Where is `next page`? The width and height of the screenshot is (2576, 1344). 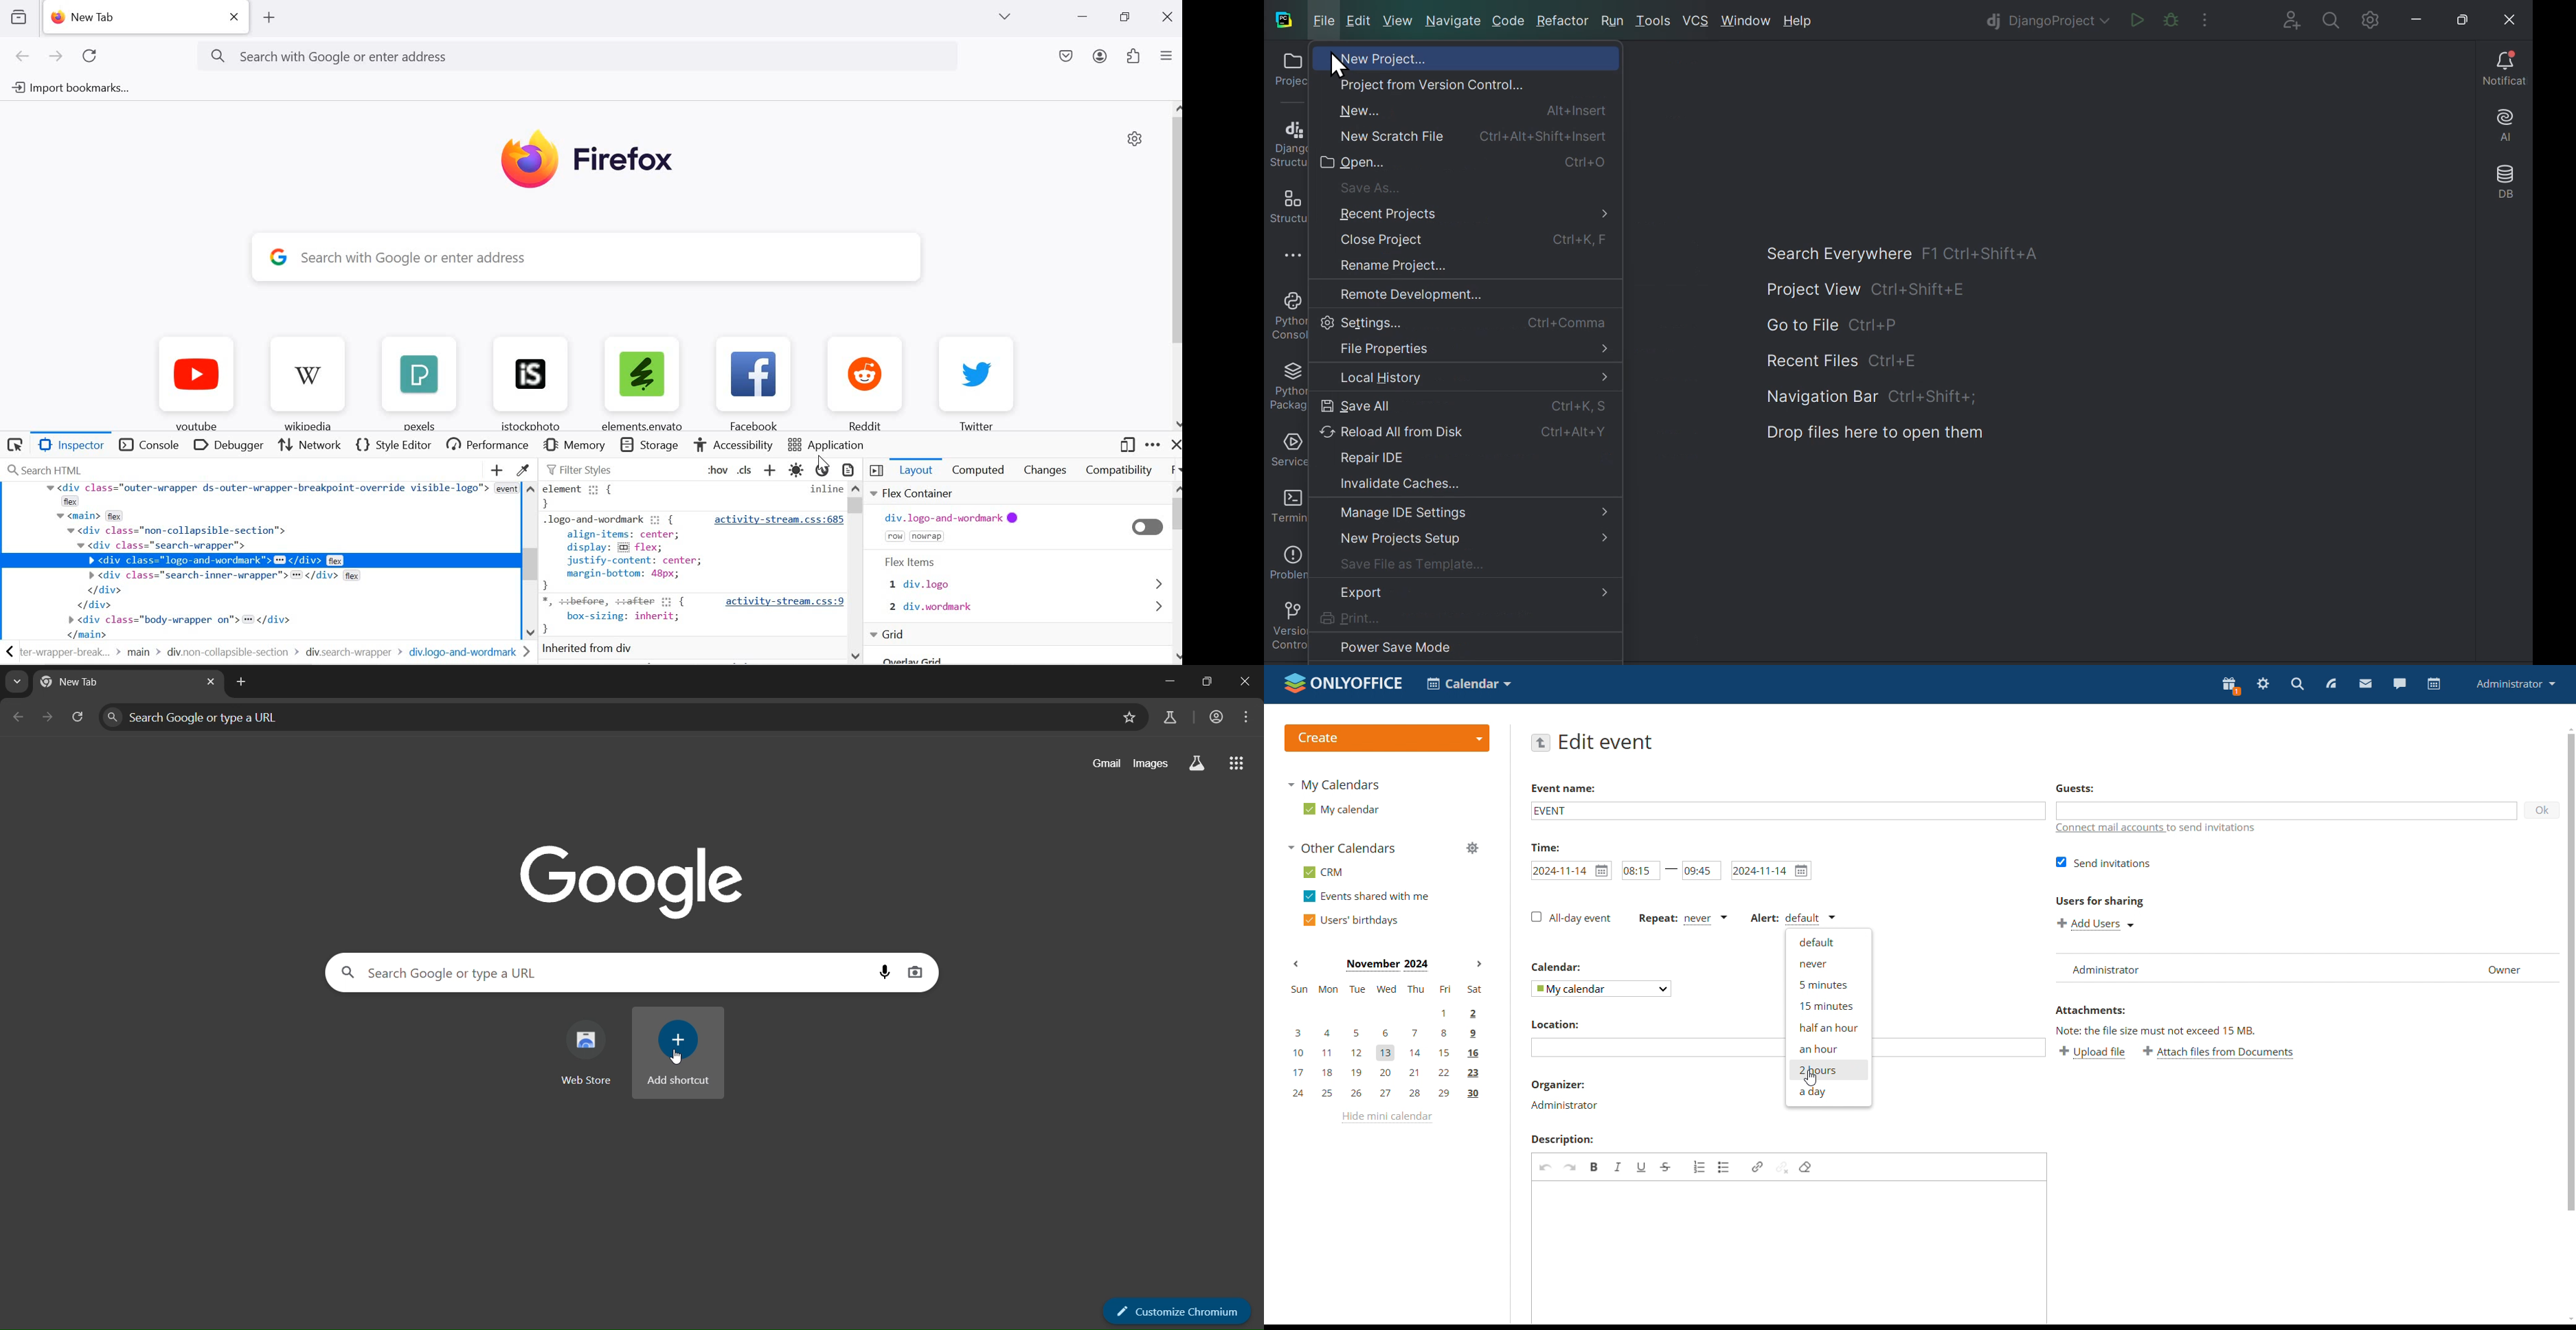
next page is located at coordinates (56, 58).